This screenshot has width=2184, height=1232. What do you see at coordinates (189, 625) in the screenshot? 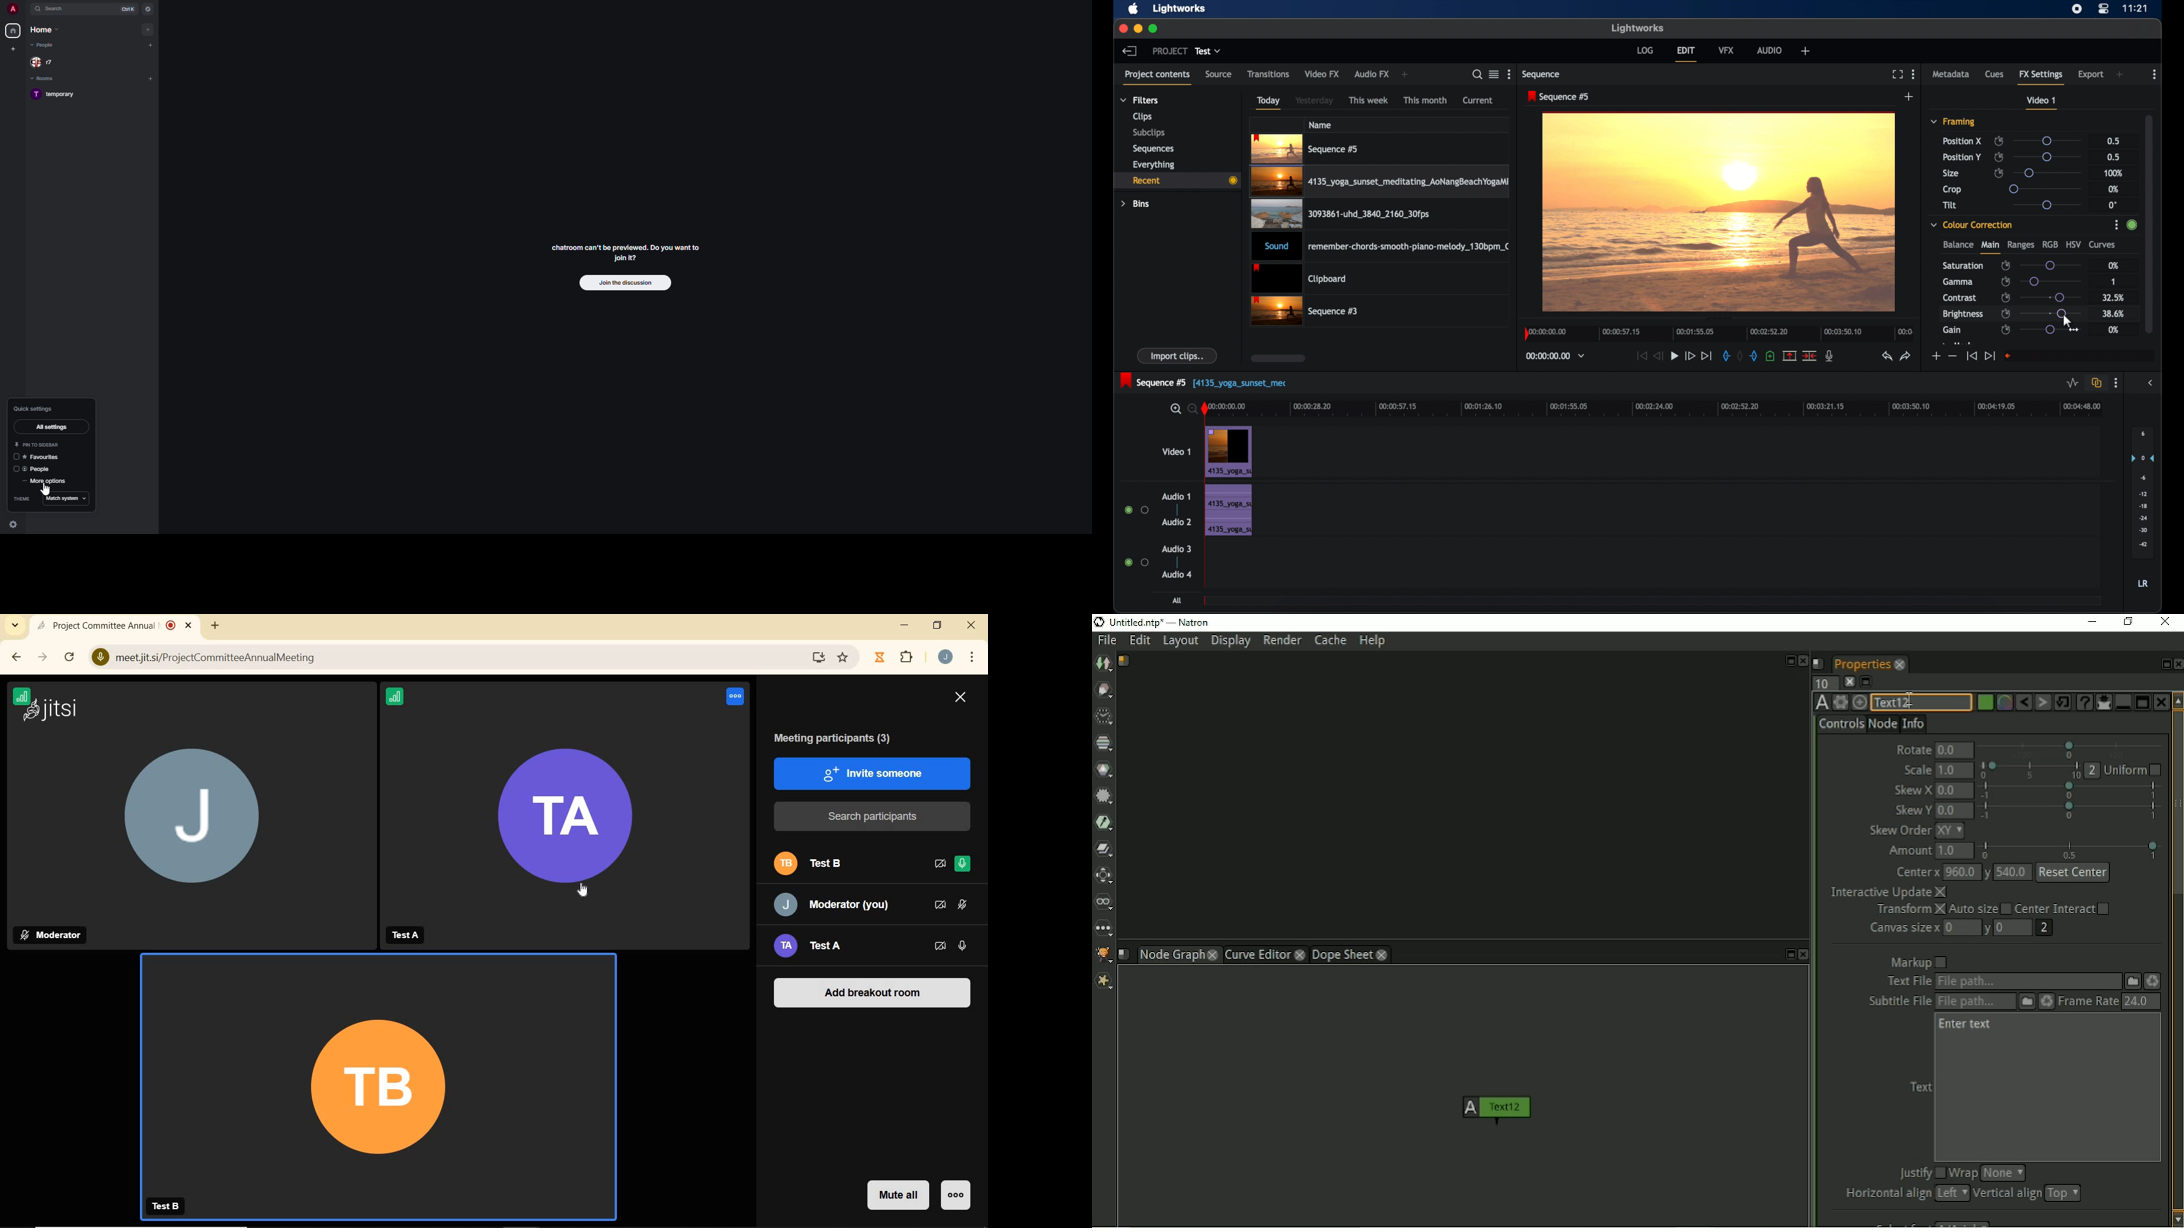
I see `close tab` at bounding box center [189, 625].